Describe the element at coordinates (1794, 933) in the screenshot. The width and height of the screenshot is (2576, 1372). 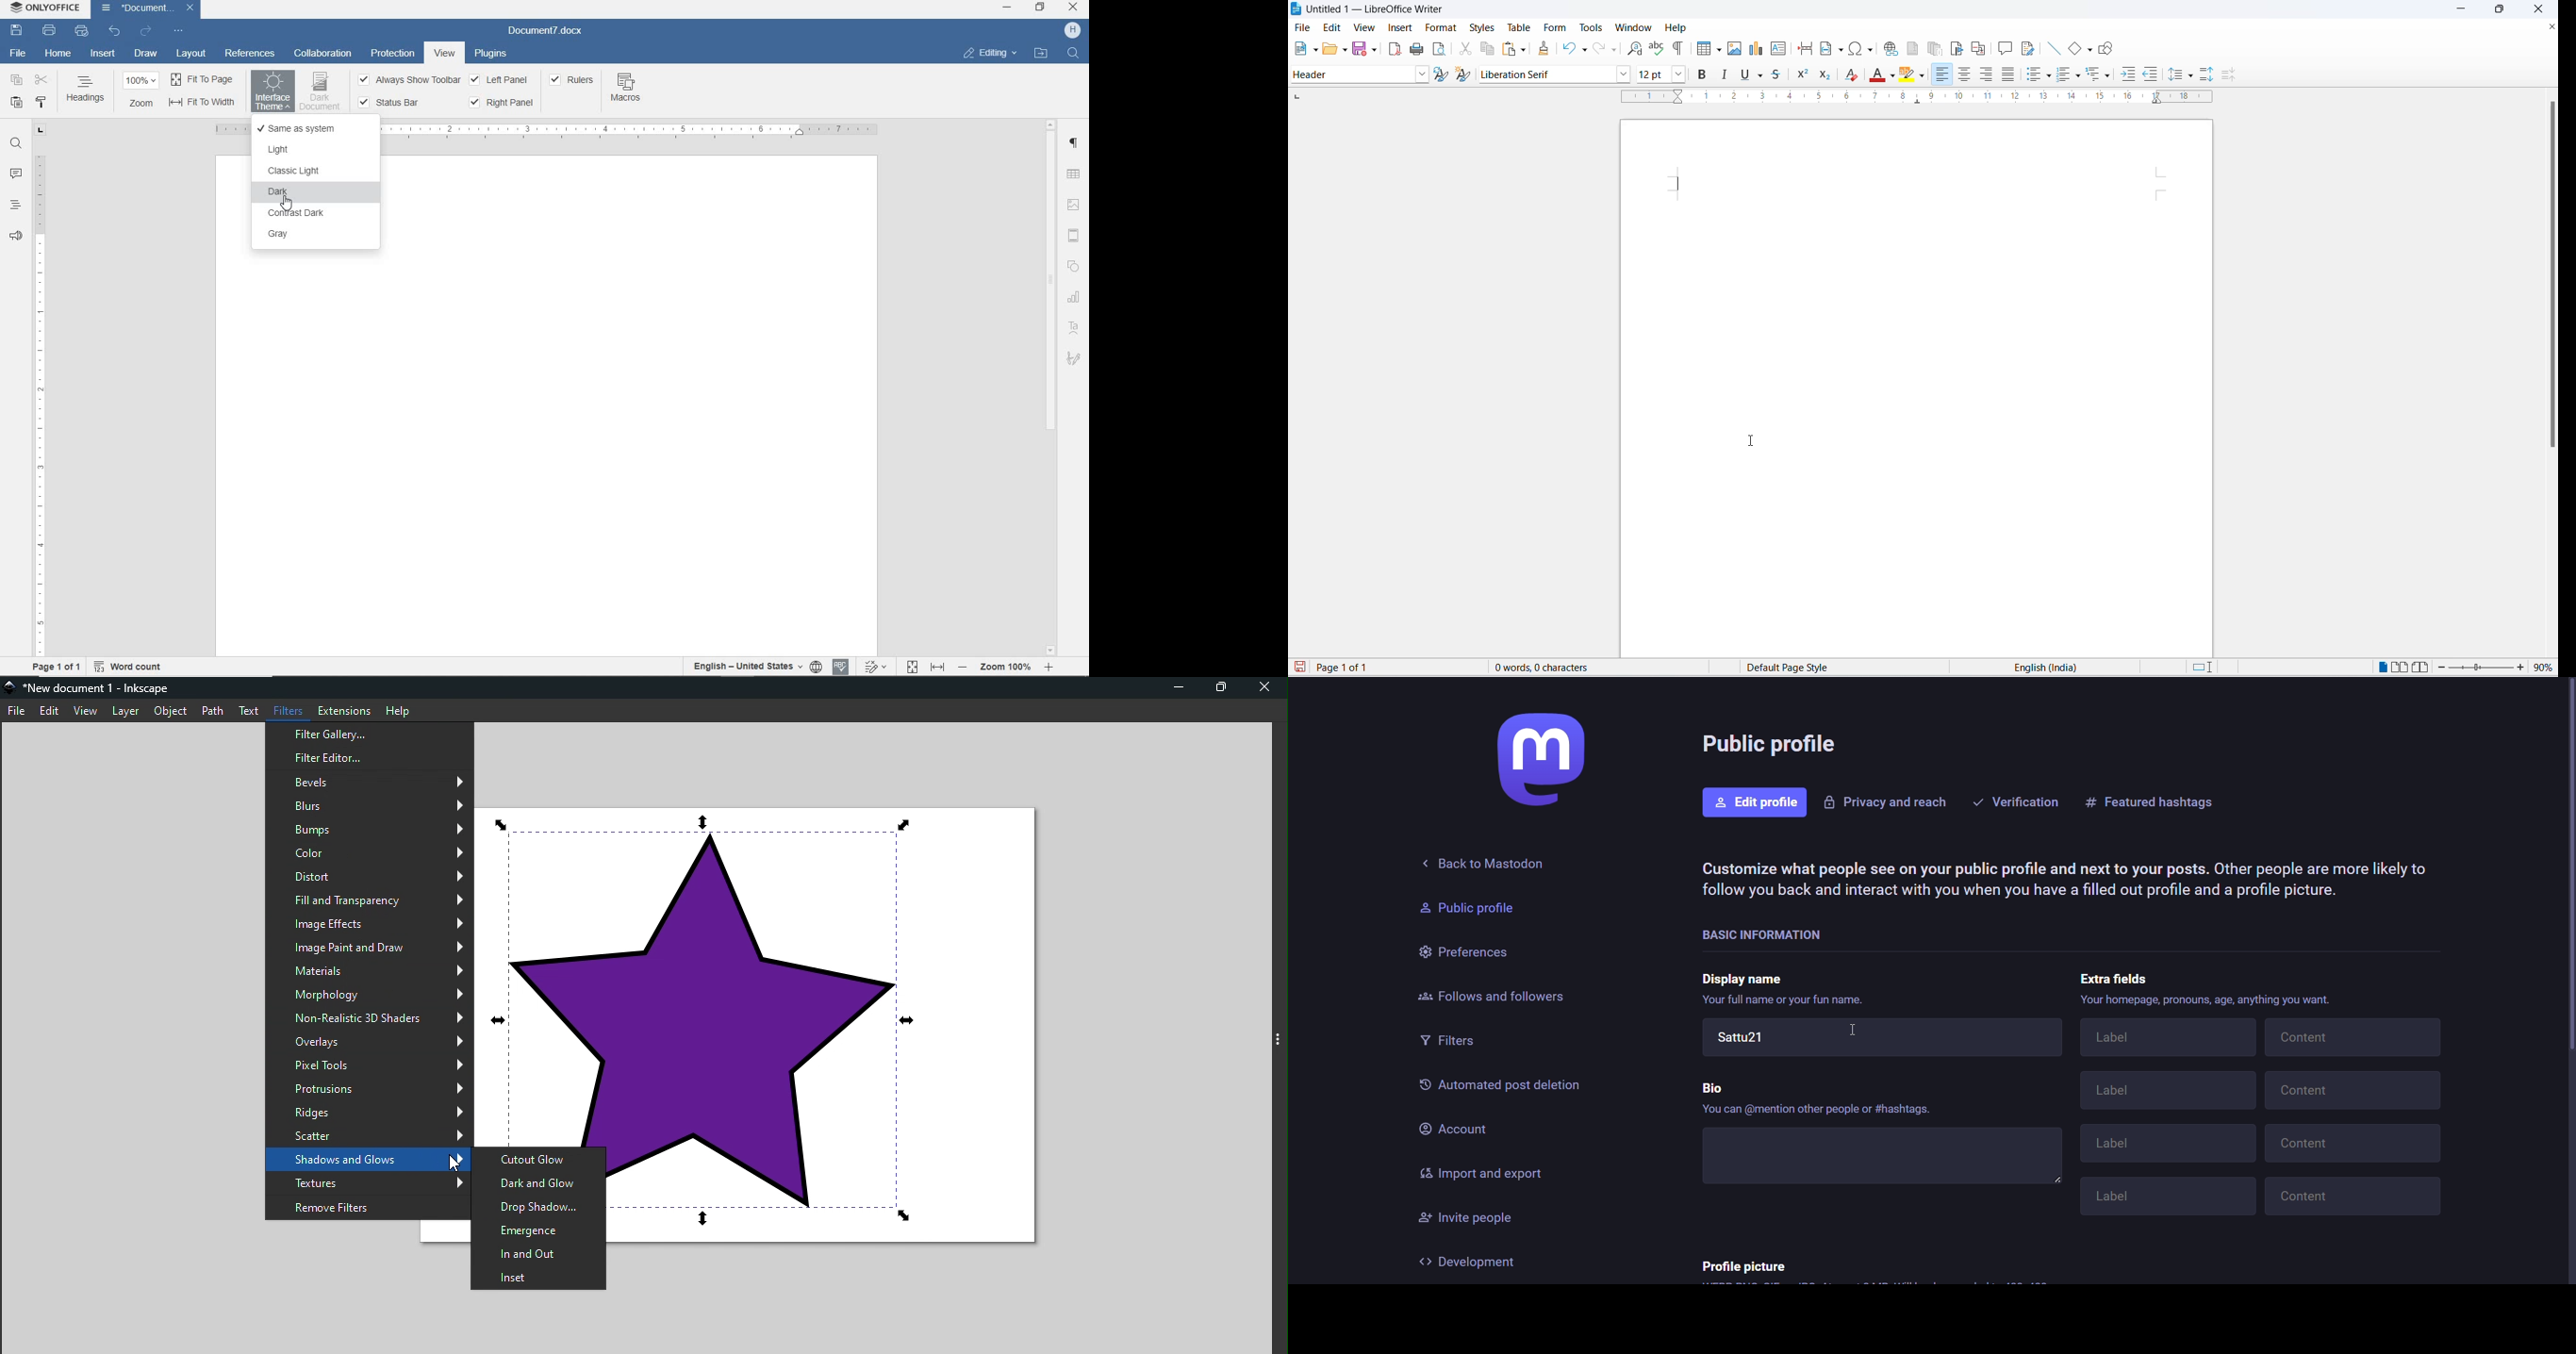
I see `basic information` at that location.